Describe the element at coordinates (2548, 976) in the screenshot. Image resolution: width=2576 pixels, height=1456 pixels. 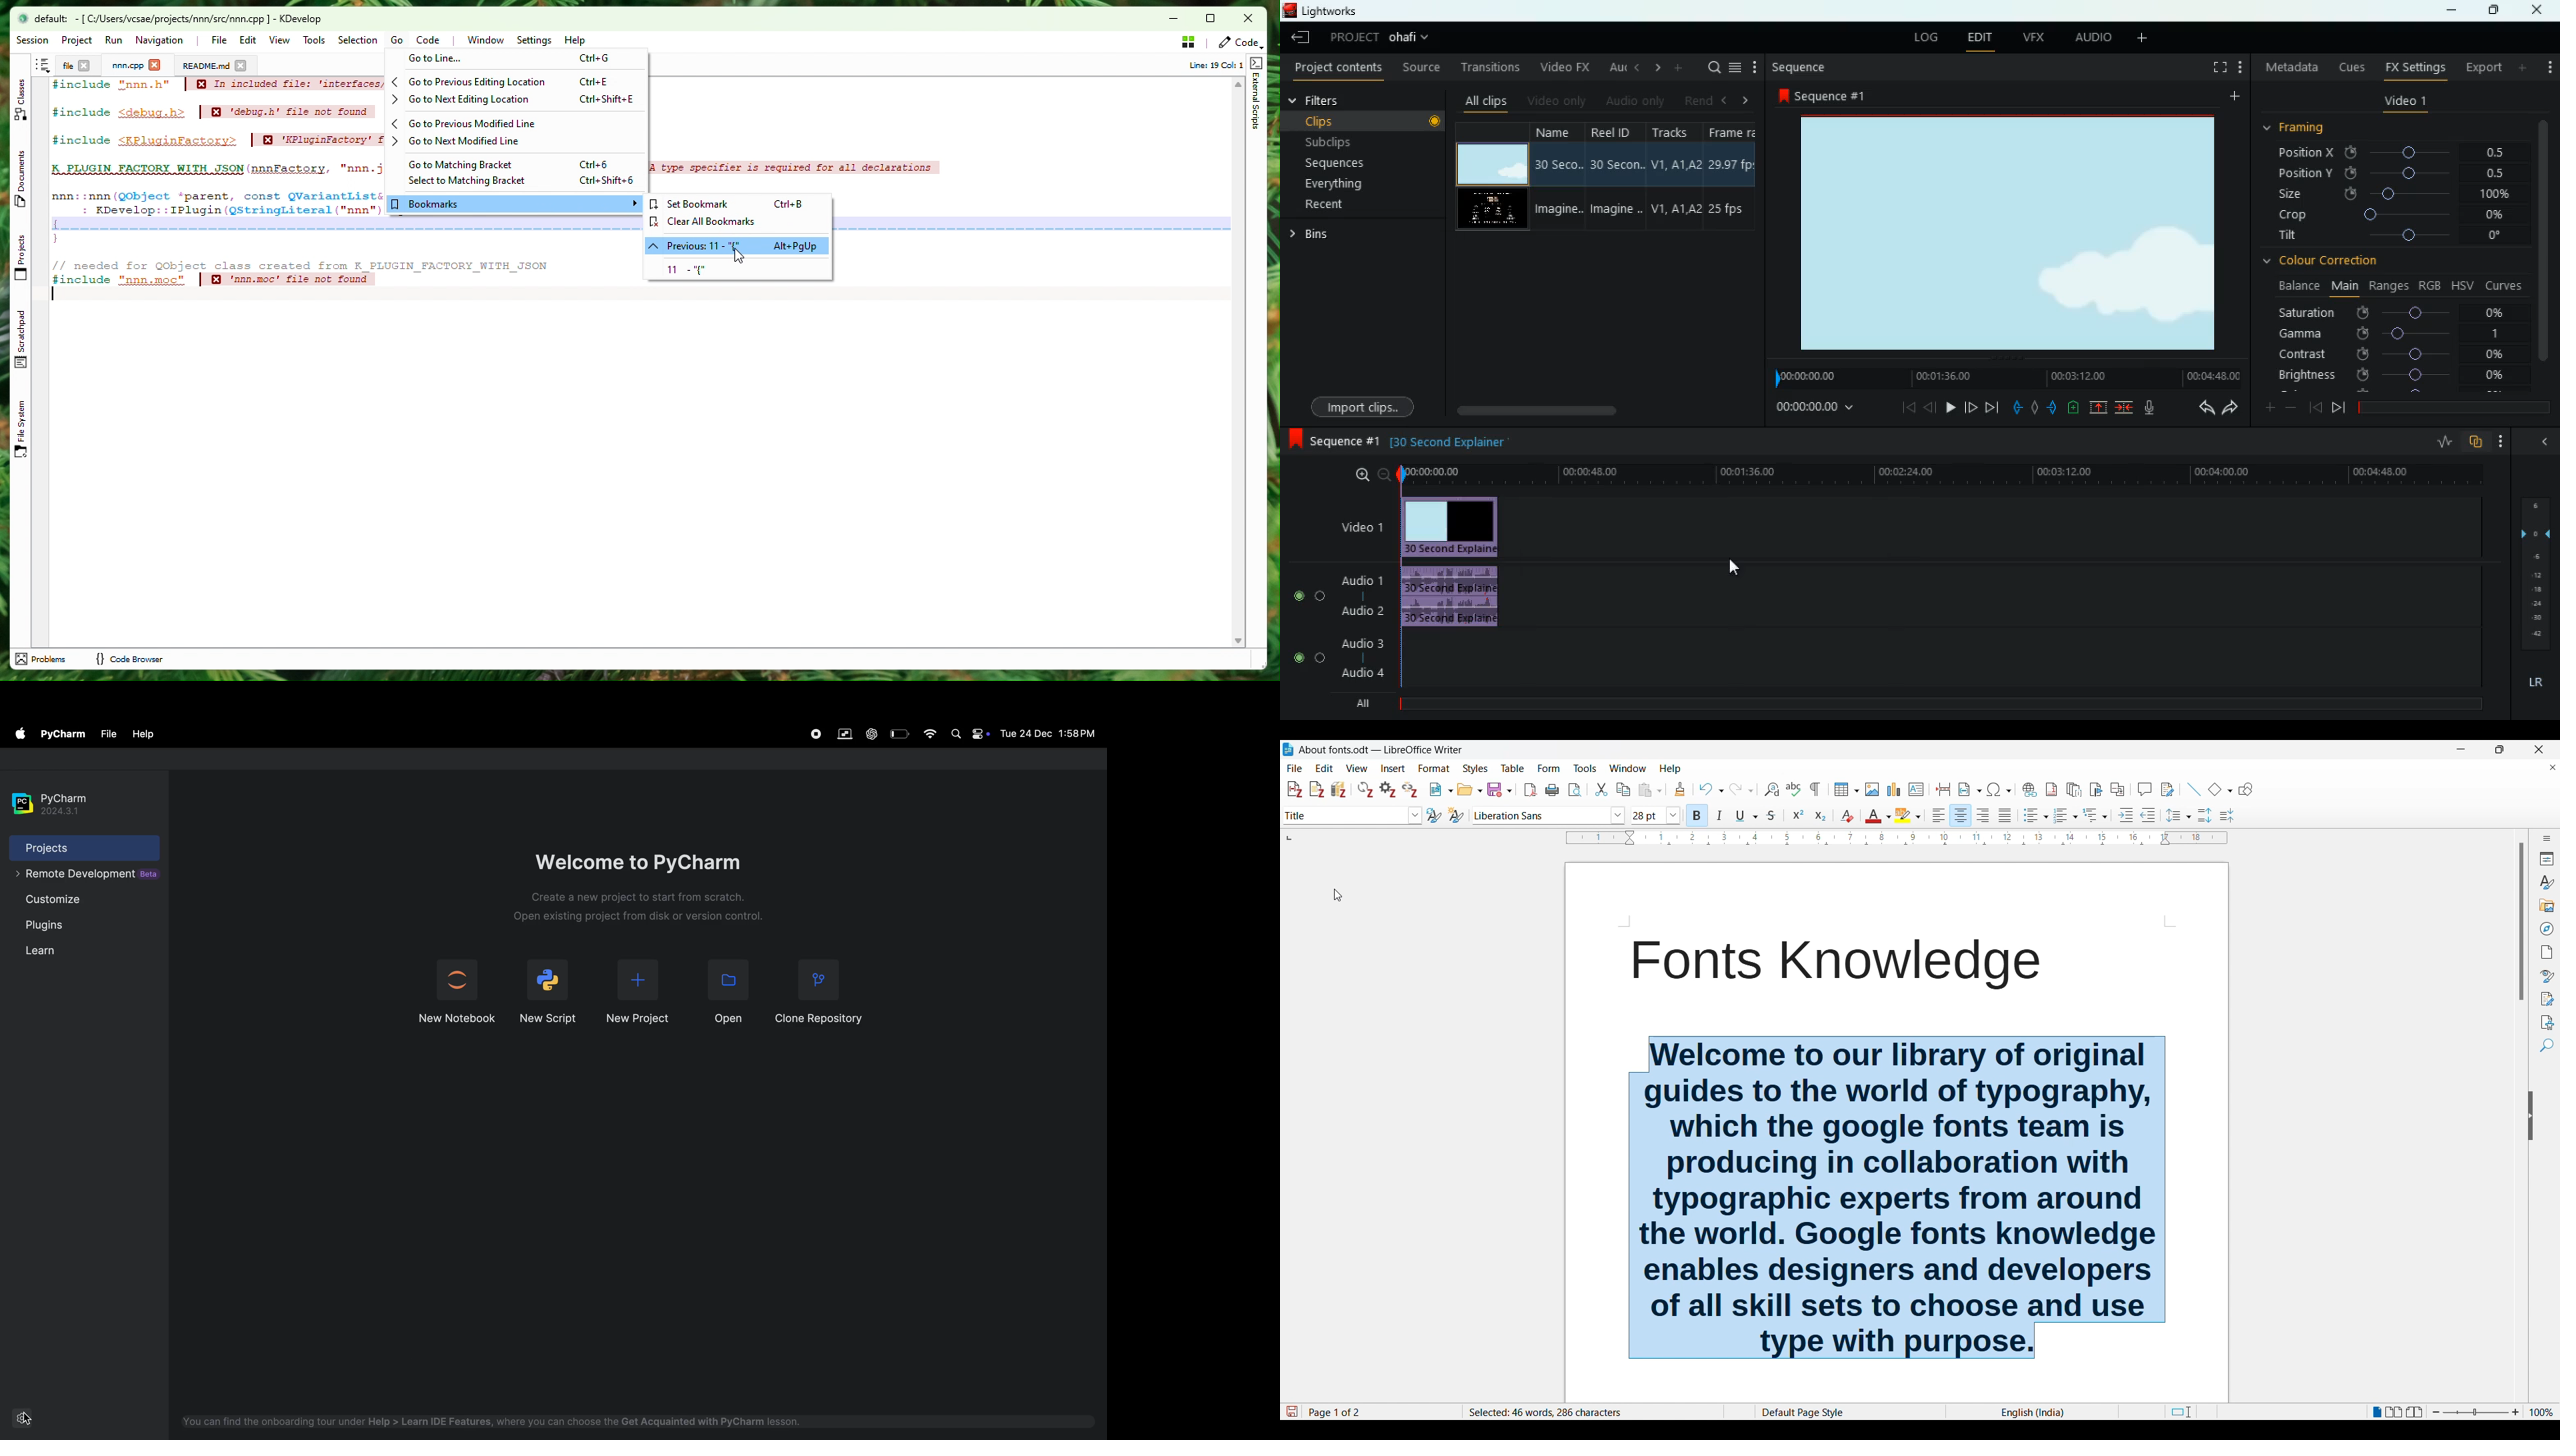
I see `Style inspector` at that location.